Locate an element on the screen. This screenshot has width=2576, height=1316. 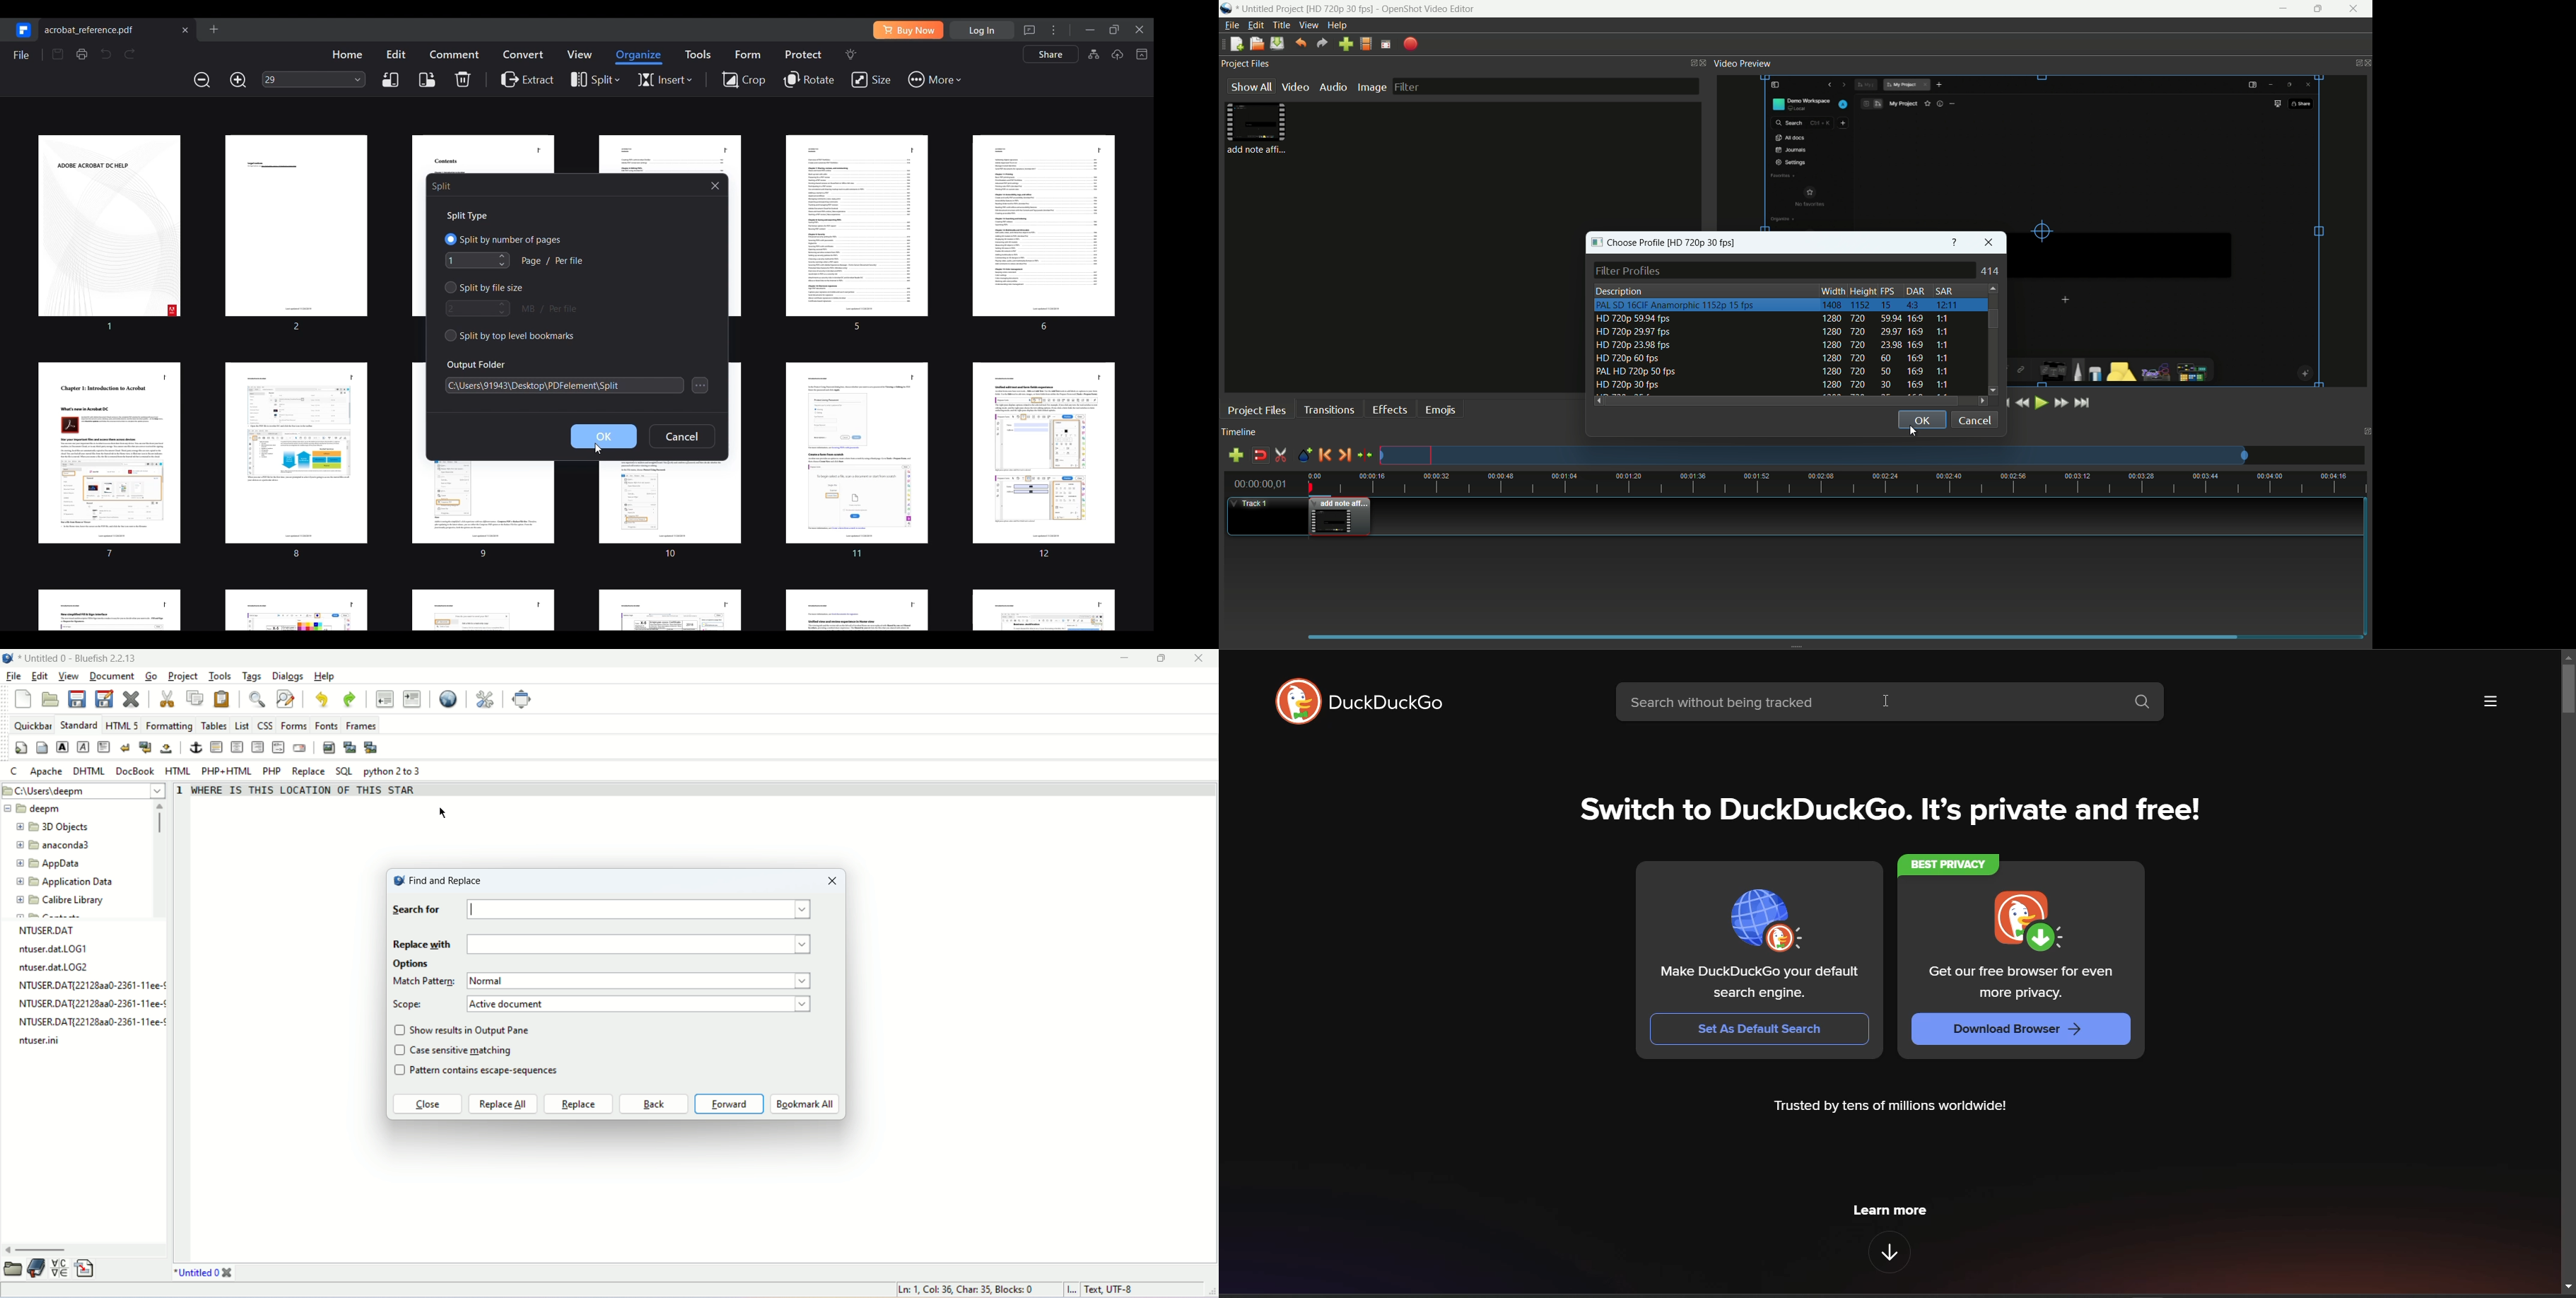
Search without being tracked is located at coordinates (1866, 705).